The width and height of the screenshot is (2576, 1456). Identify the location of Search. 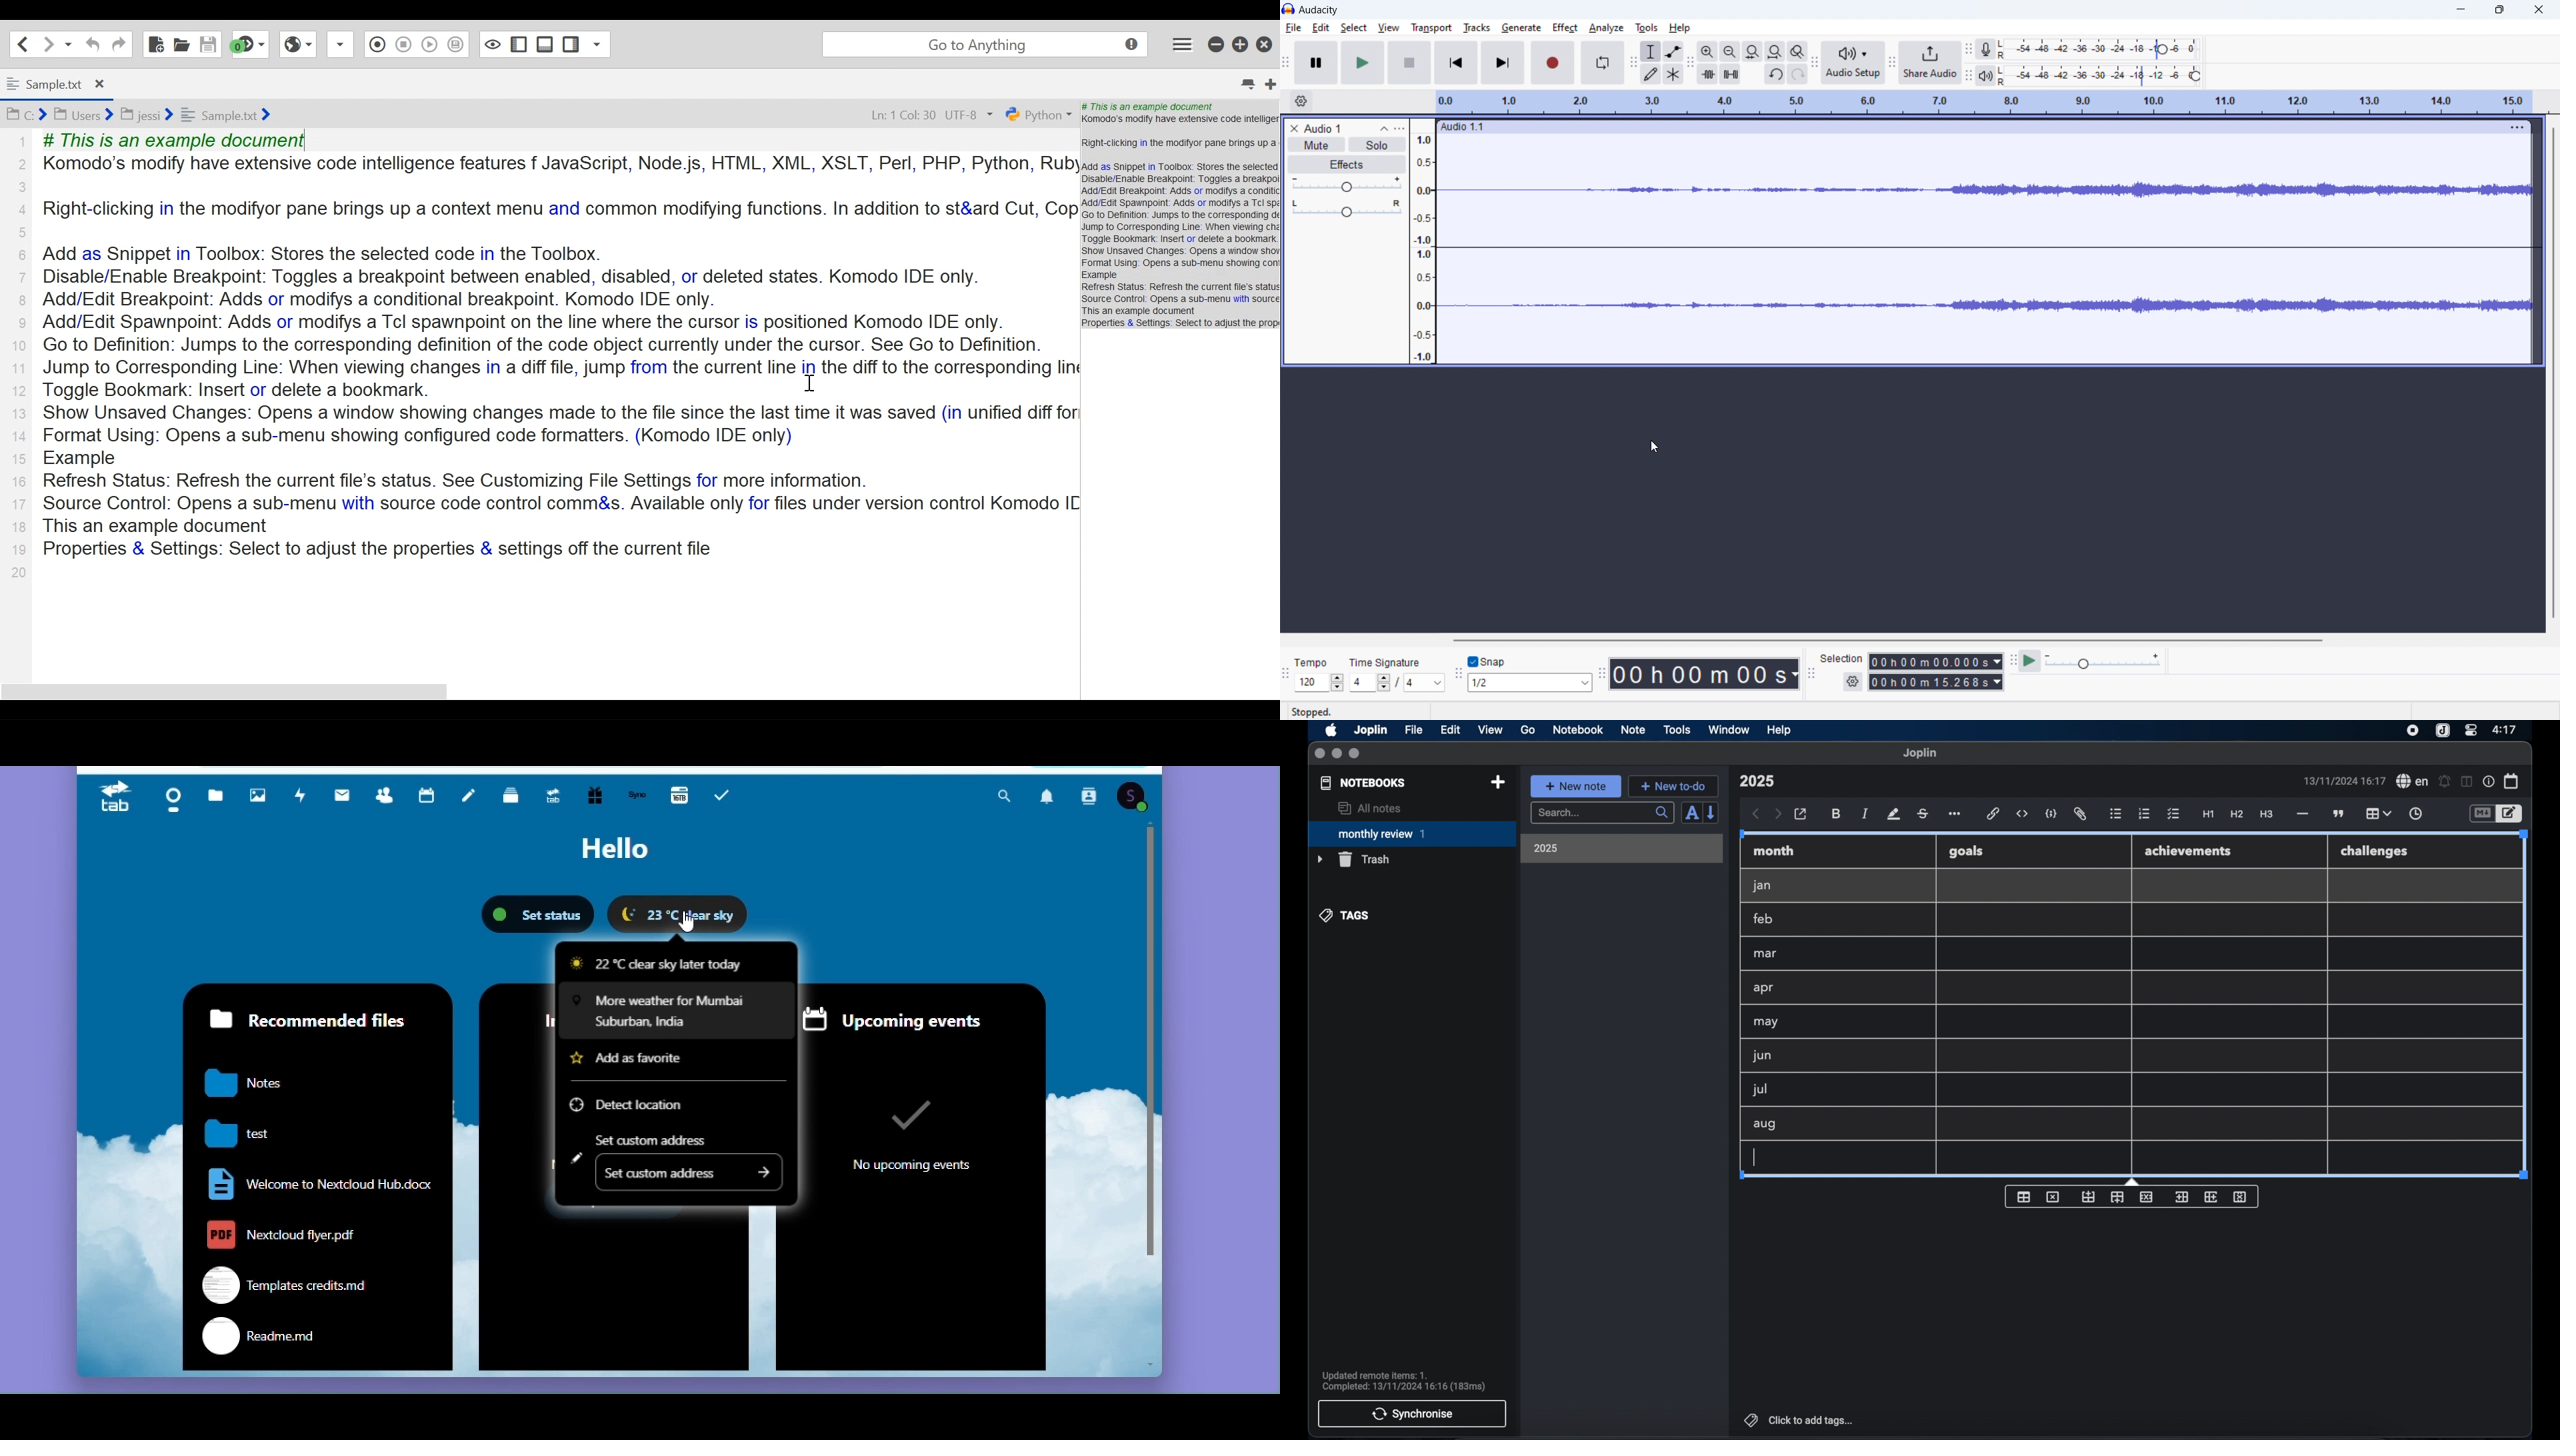
(1001, 795).